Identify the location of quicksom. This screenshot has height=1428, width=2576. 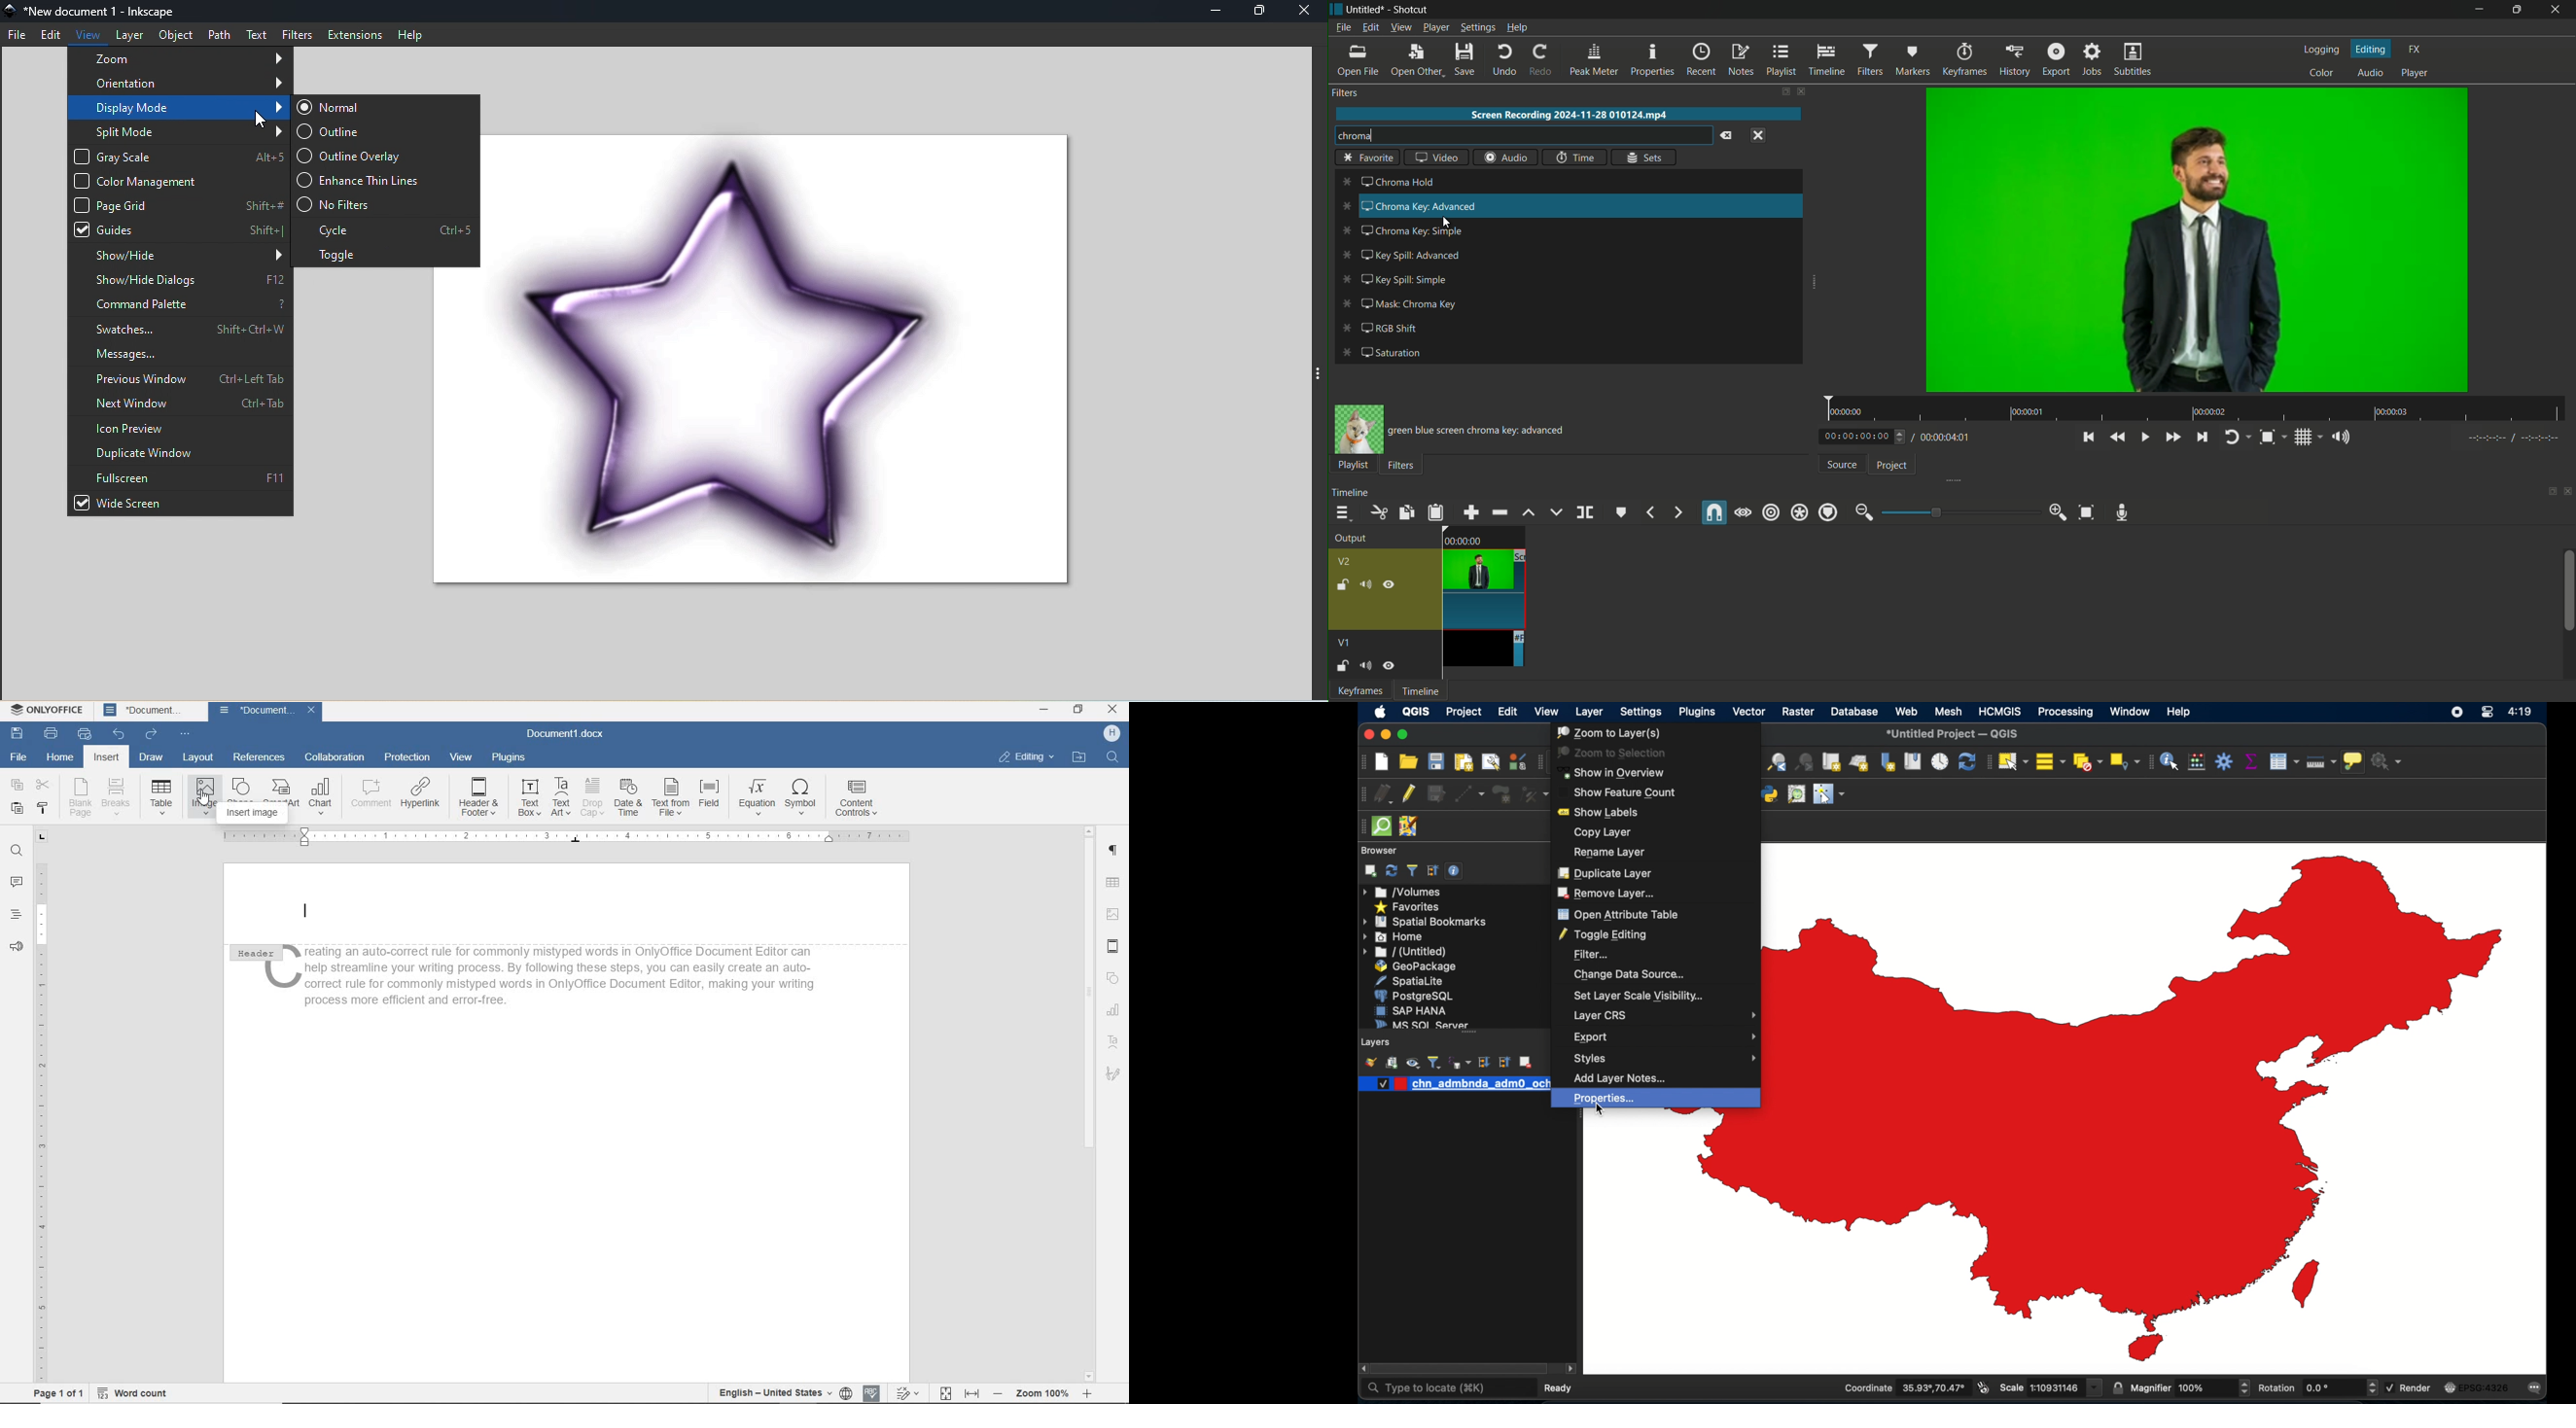
(1381, 827).